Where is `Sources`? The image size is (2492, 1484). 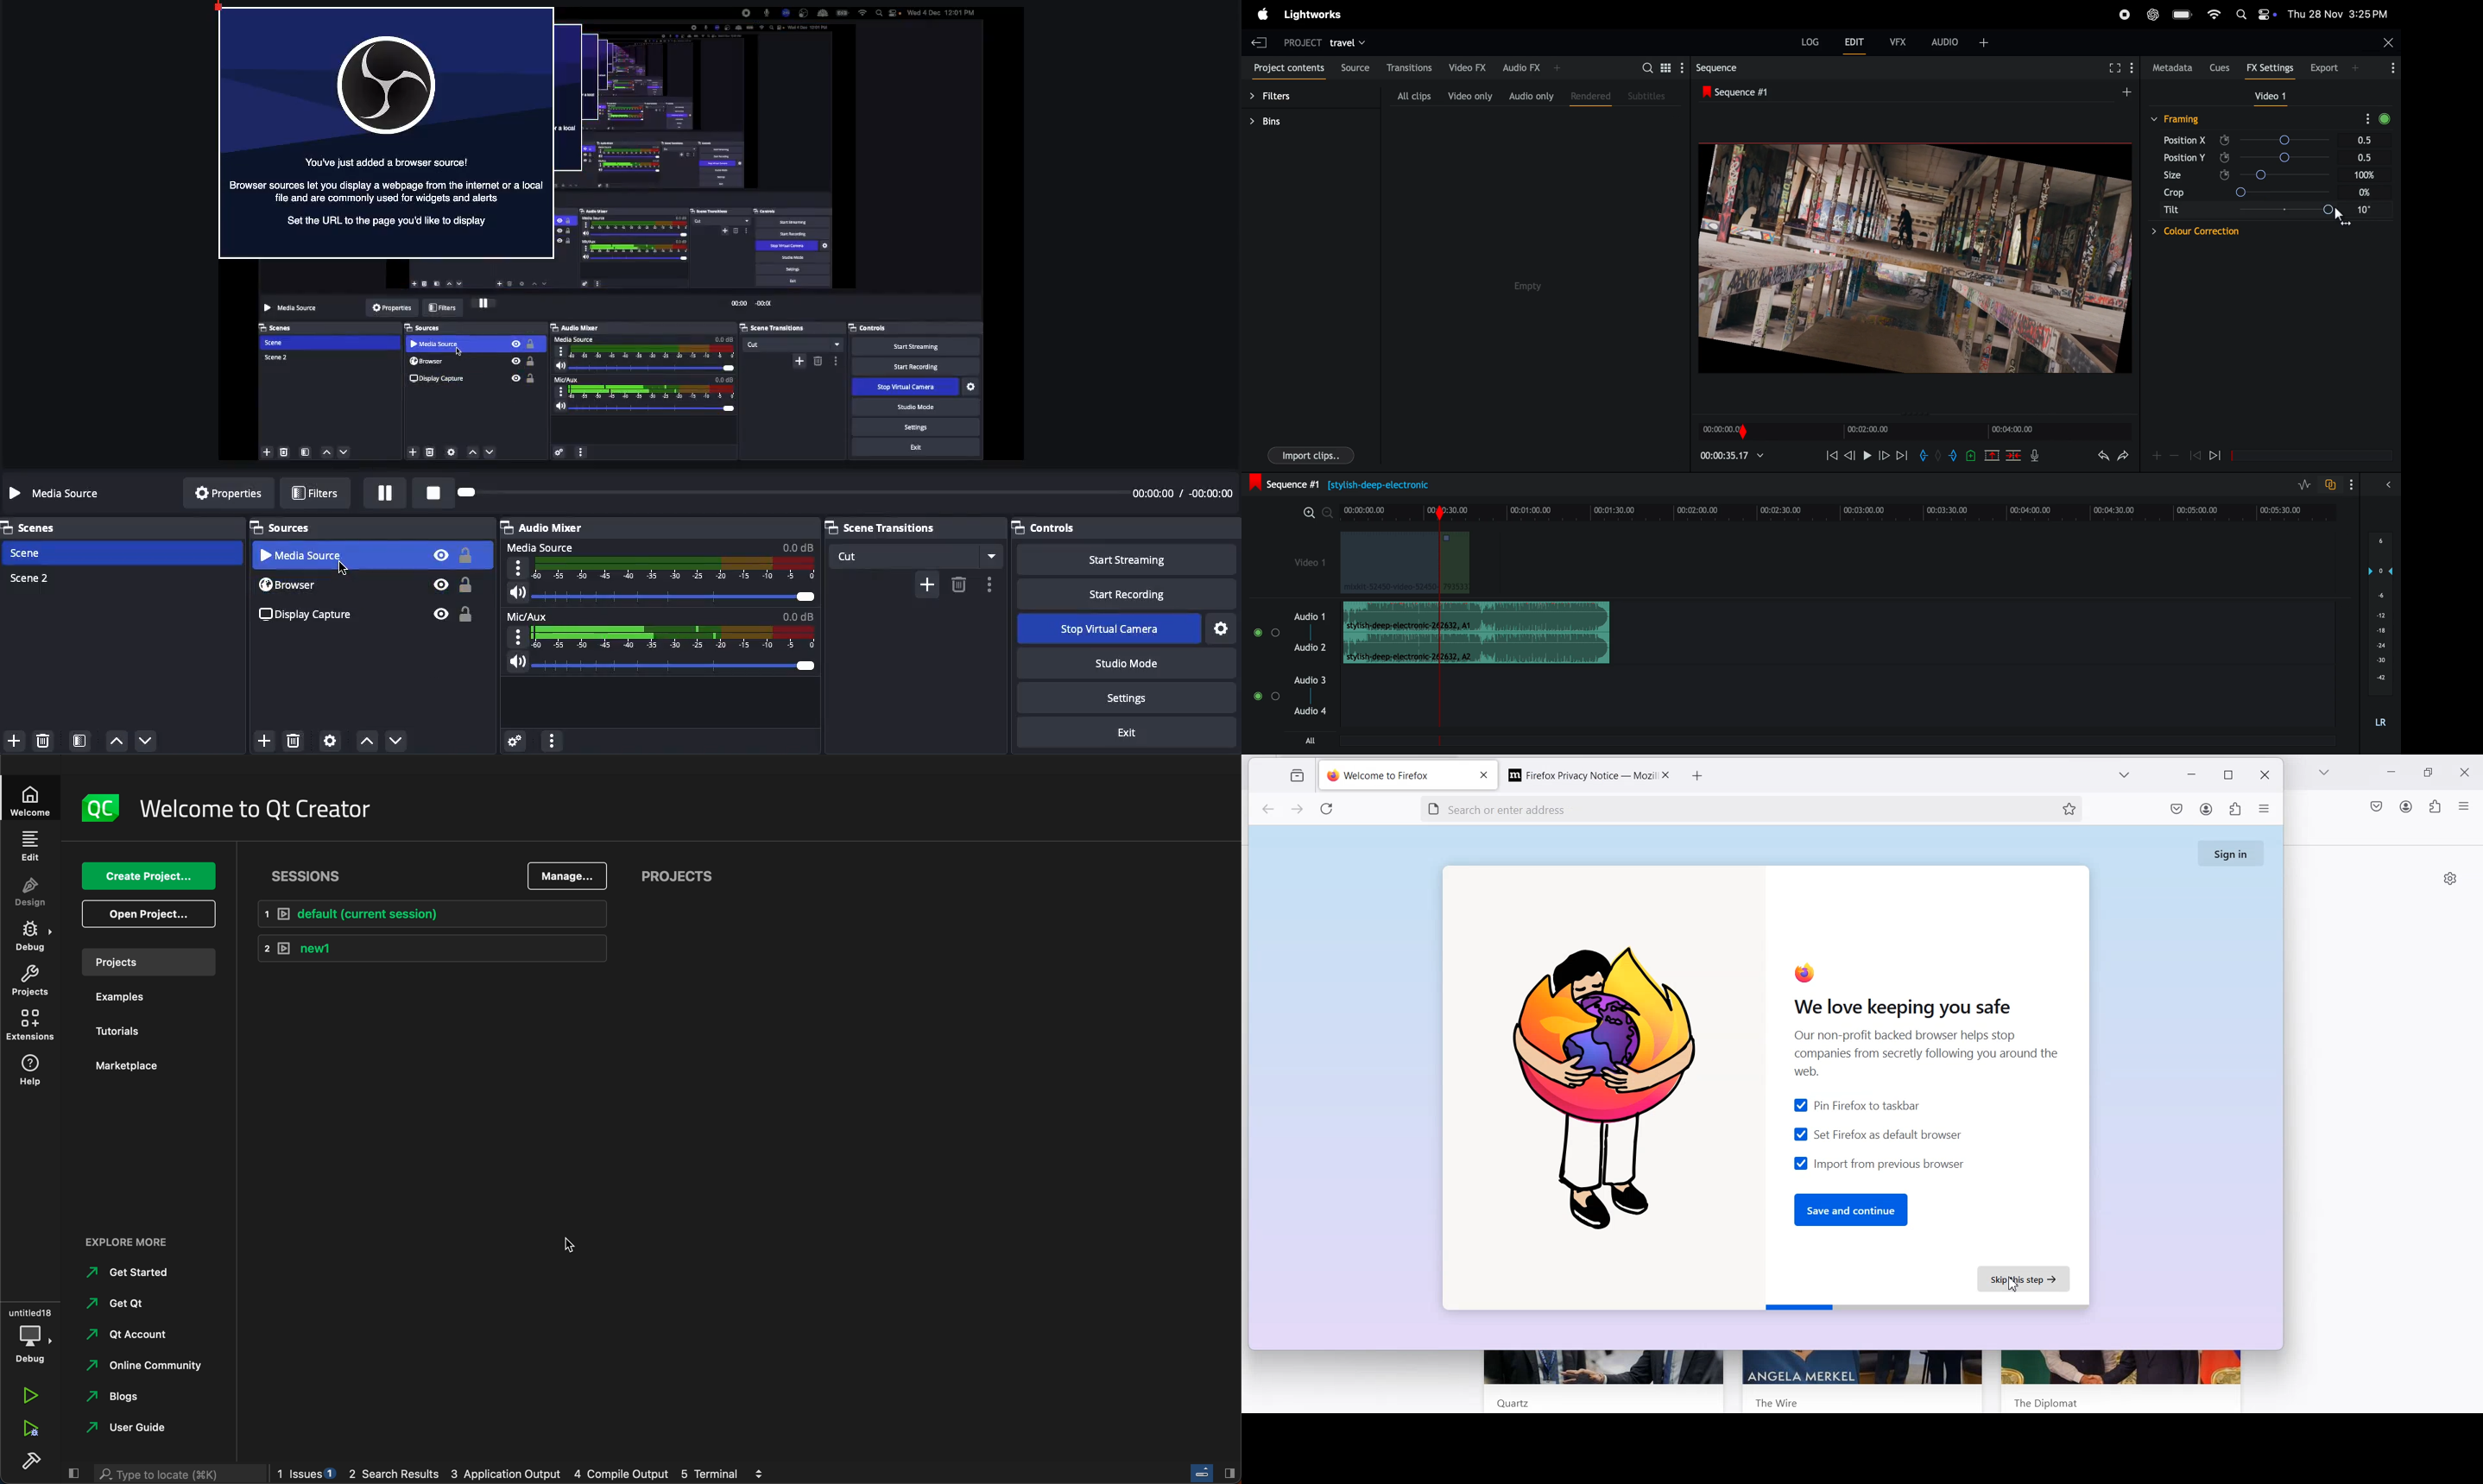
Sources is located at coordinates (285, 527).